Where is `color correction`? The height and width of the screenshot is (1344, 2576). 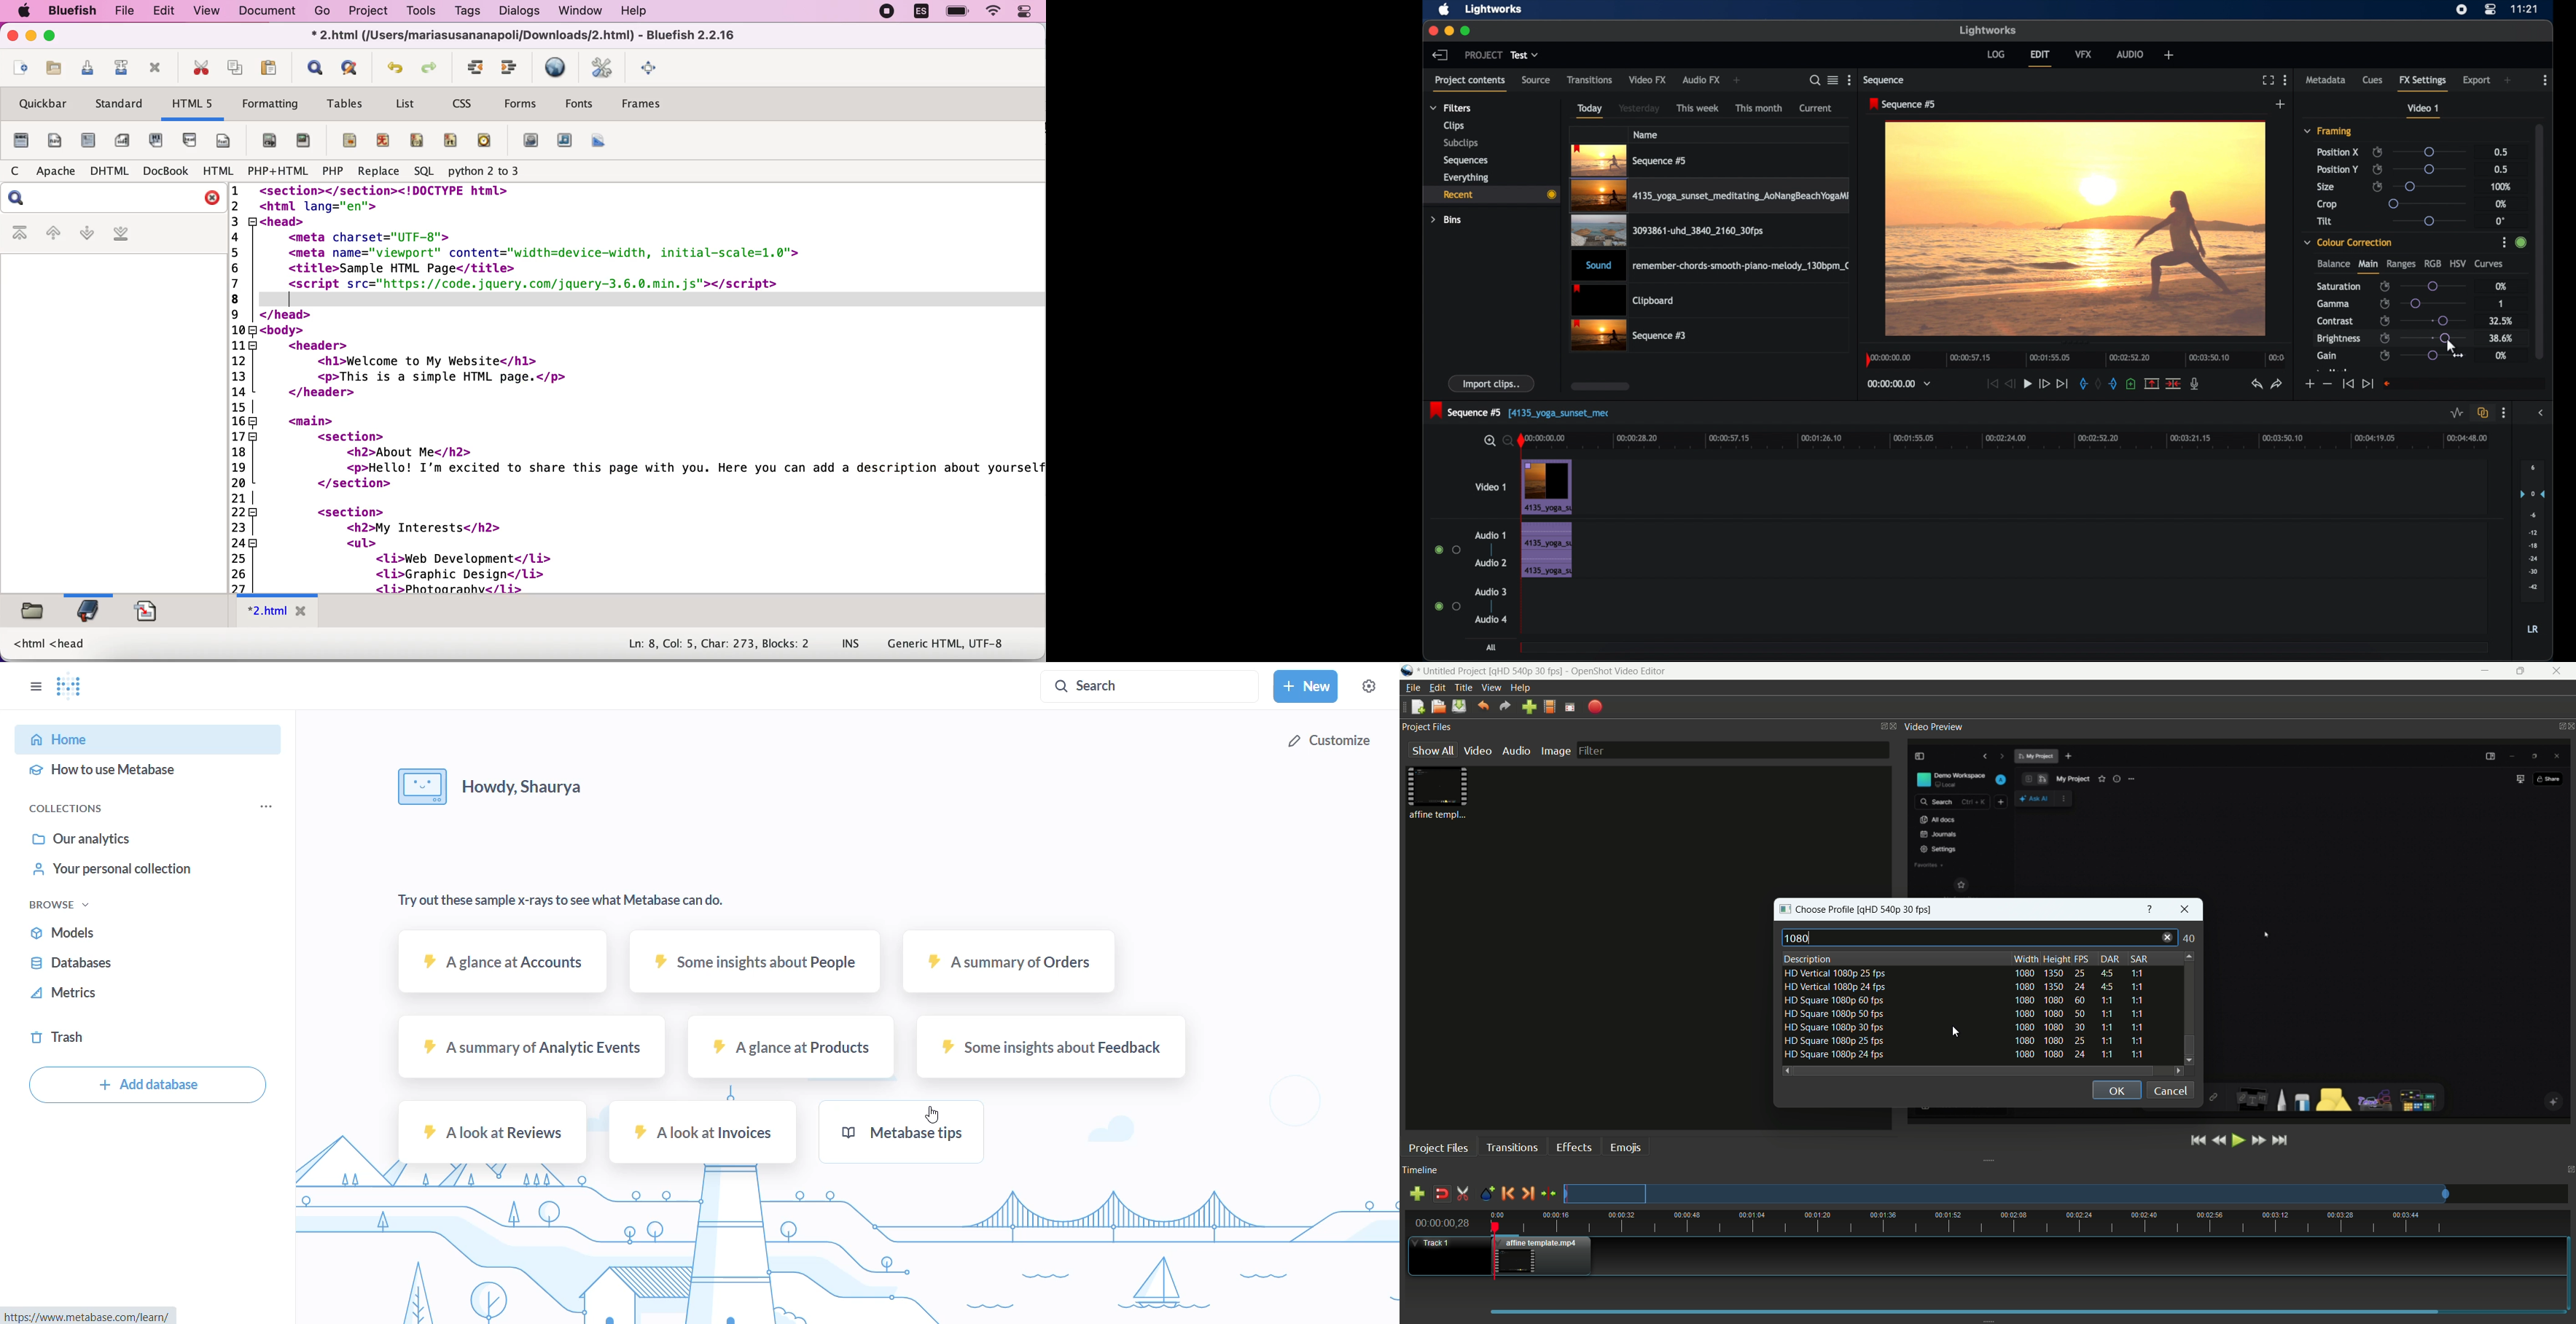 color correction is located at coordinates (2348, 242).